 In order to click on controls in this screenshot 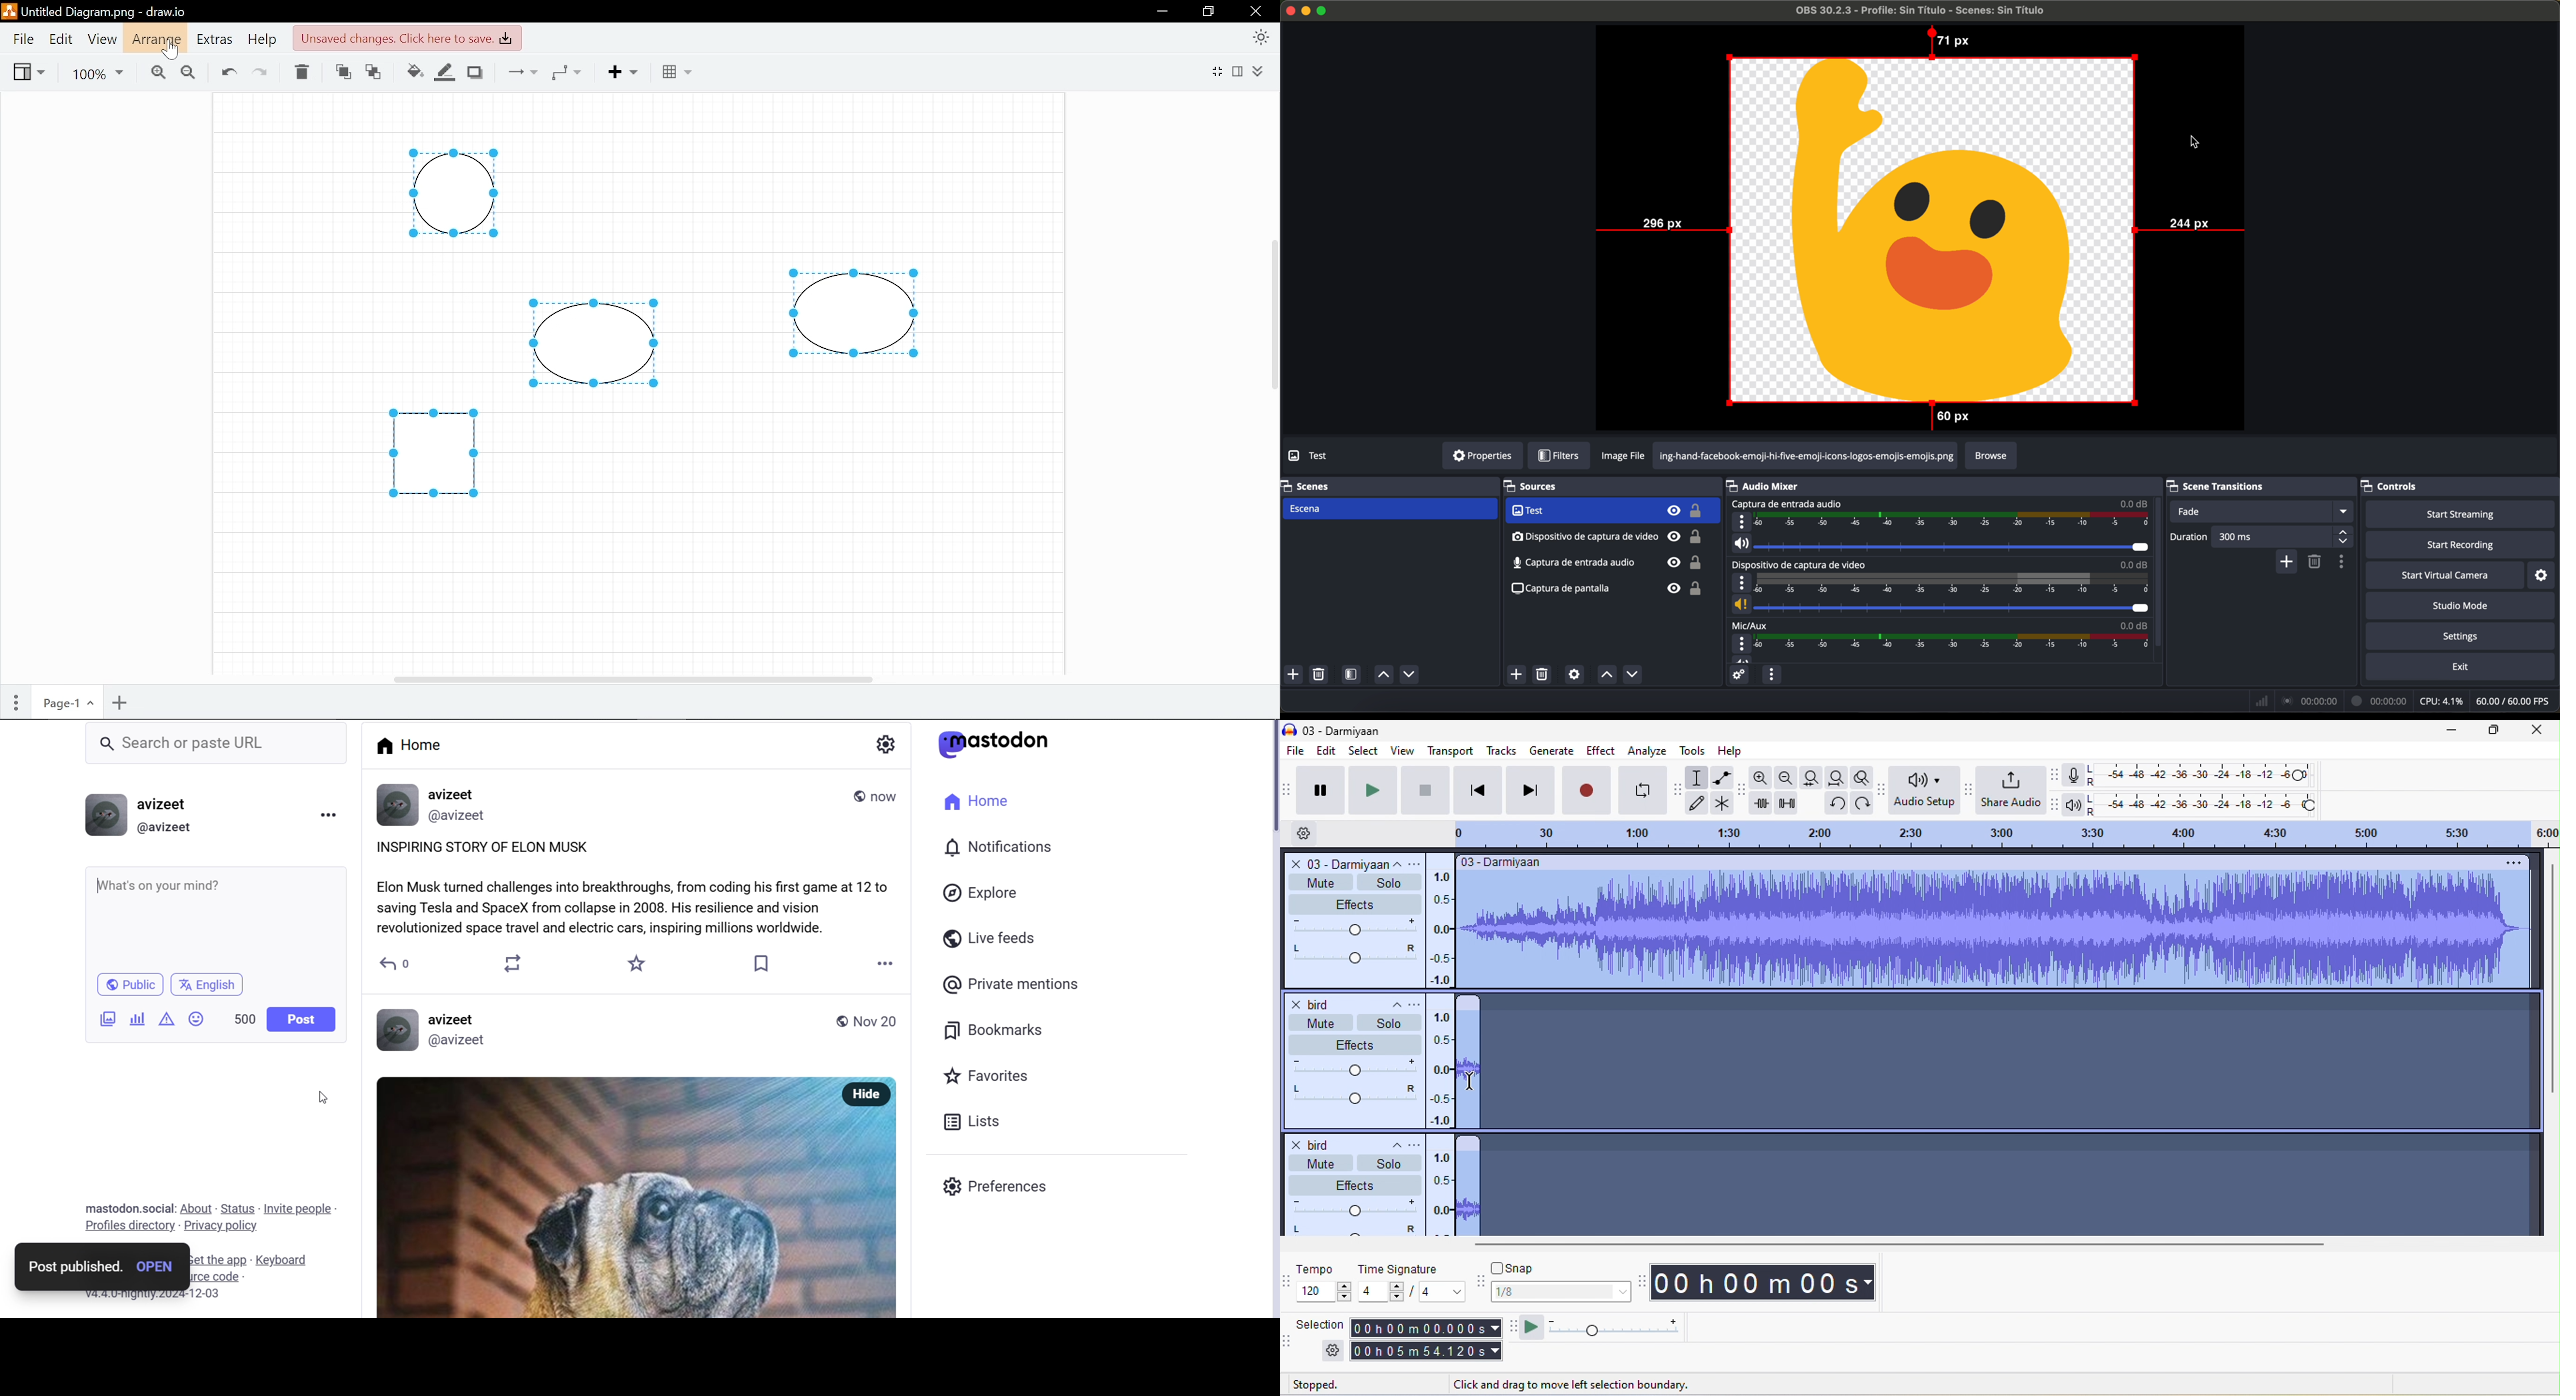, I will do `click(2398, 484)`.